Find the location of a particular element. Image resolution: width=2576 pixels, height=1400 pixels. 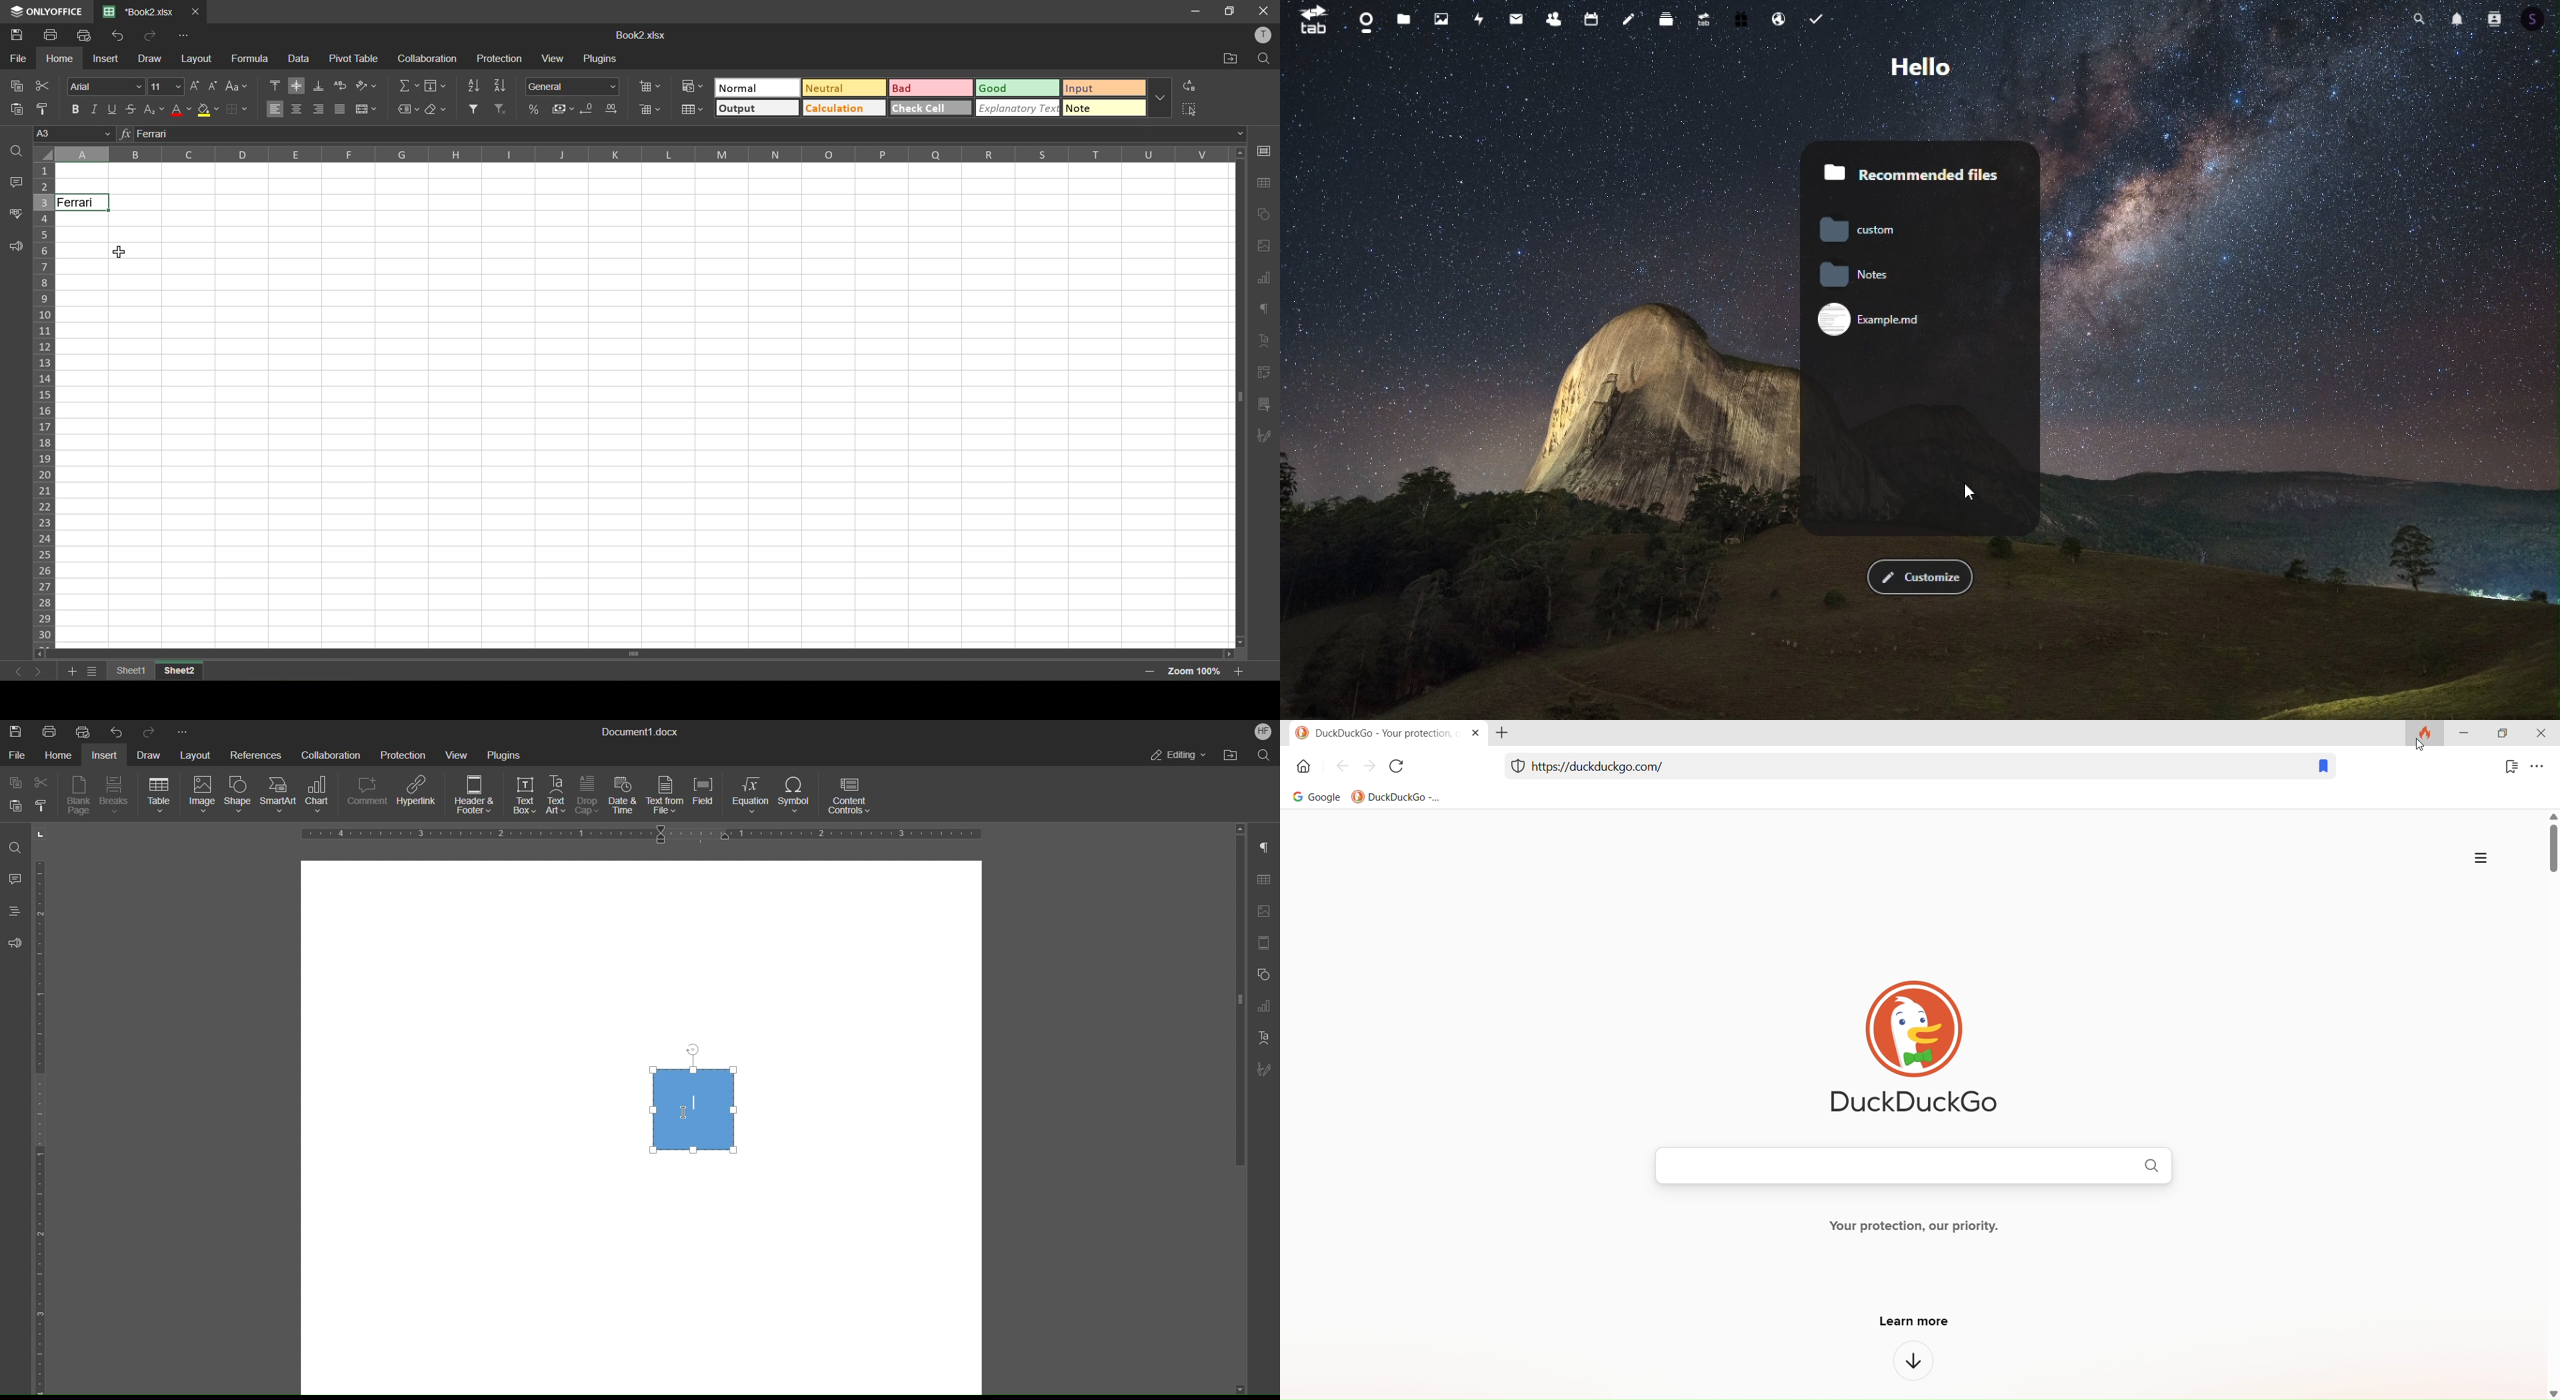

Redo is located at coordinates (150, 731).